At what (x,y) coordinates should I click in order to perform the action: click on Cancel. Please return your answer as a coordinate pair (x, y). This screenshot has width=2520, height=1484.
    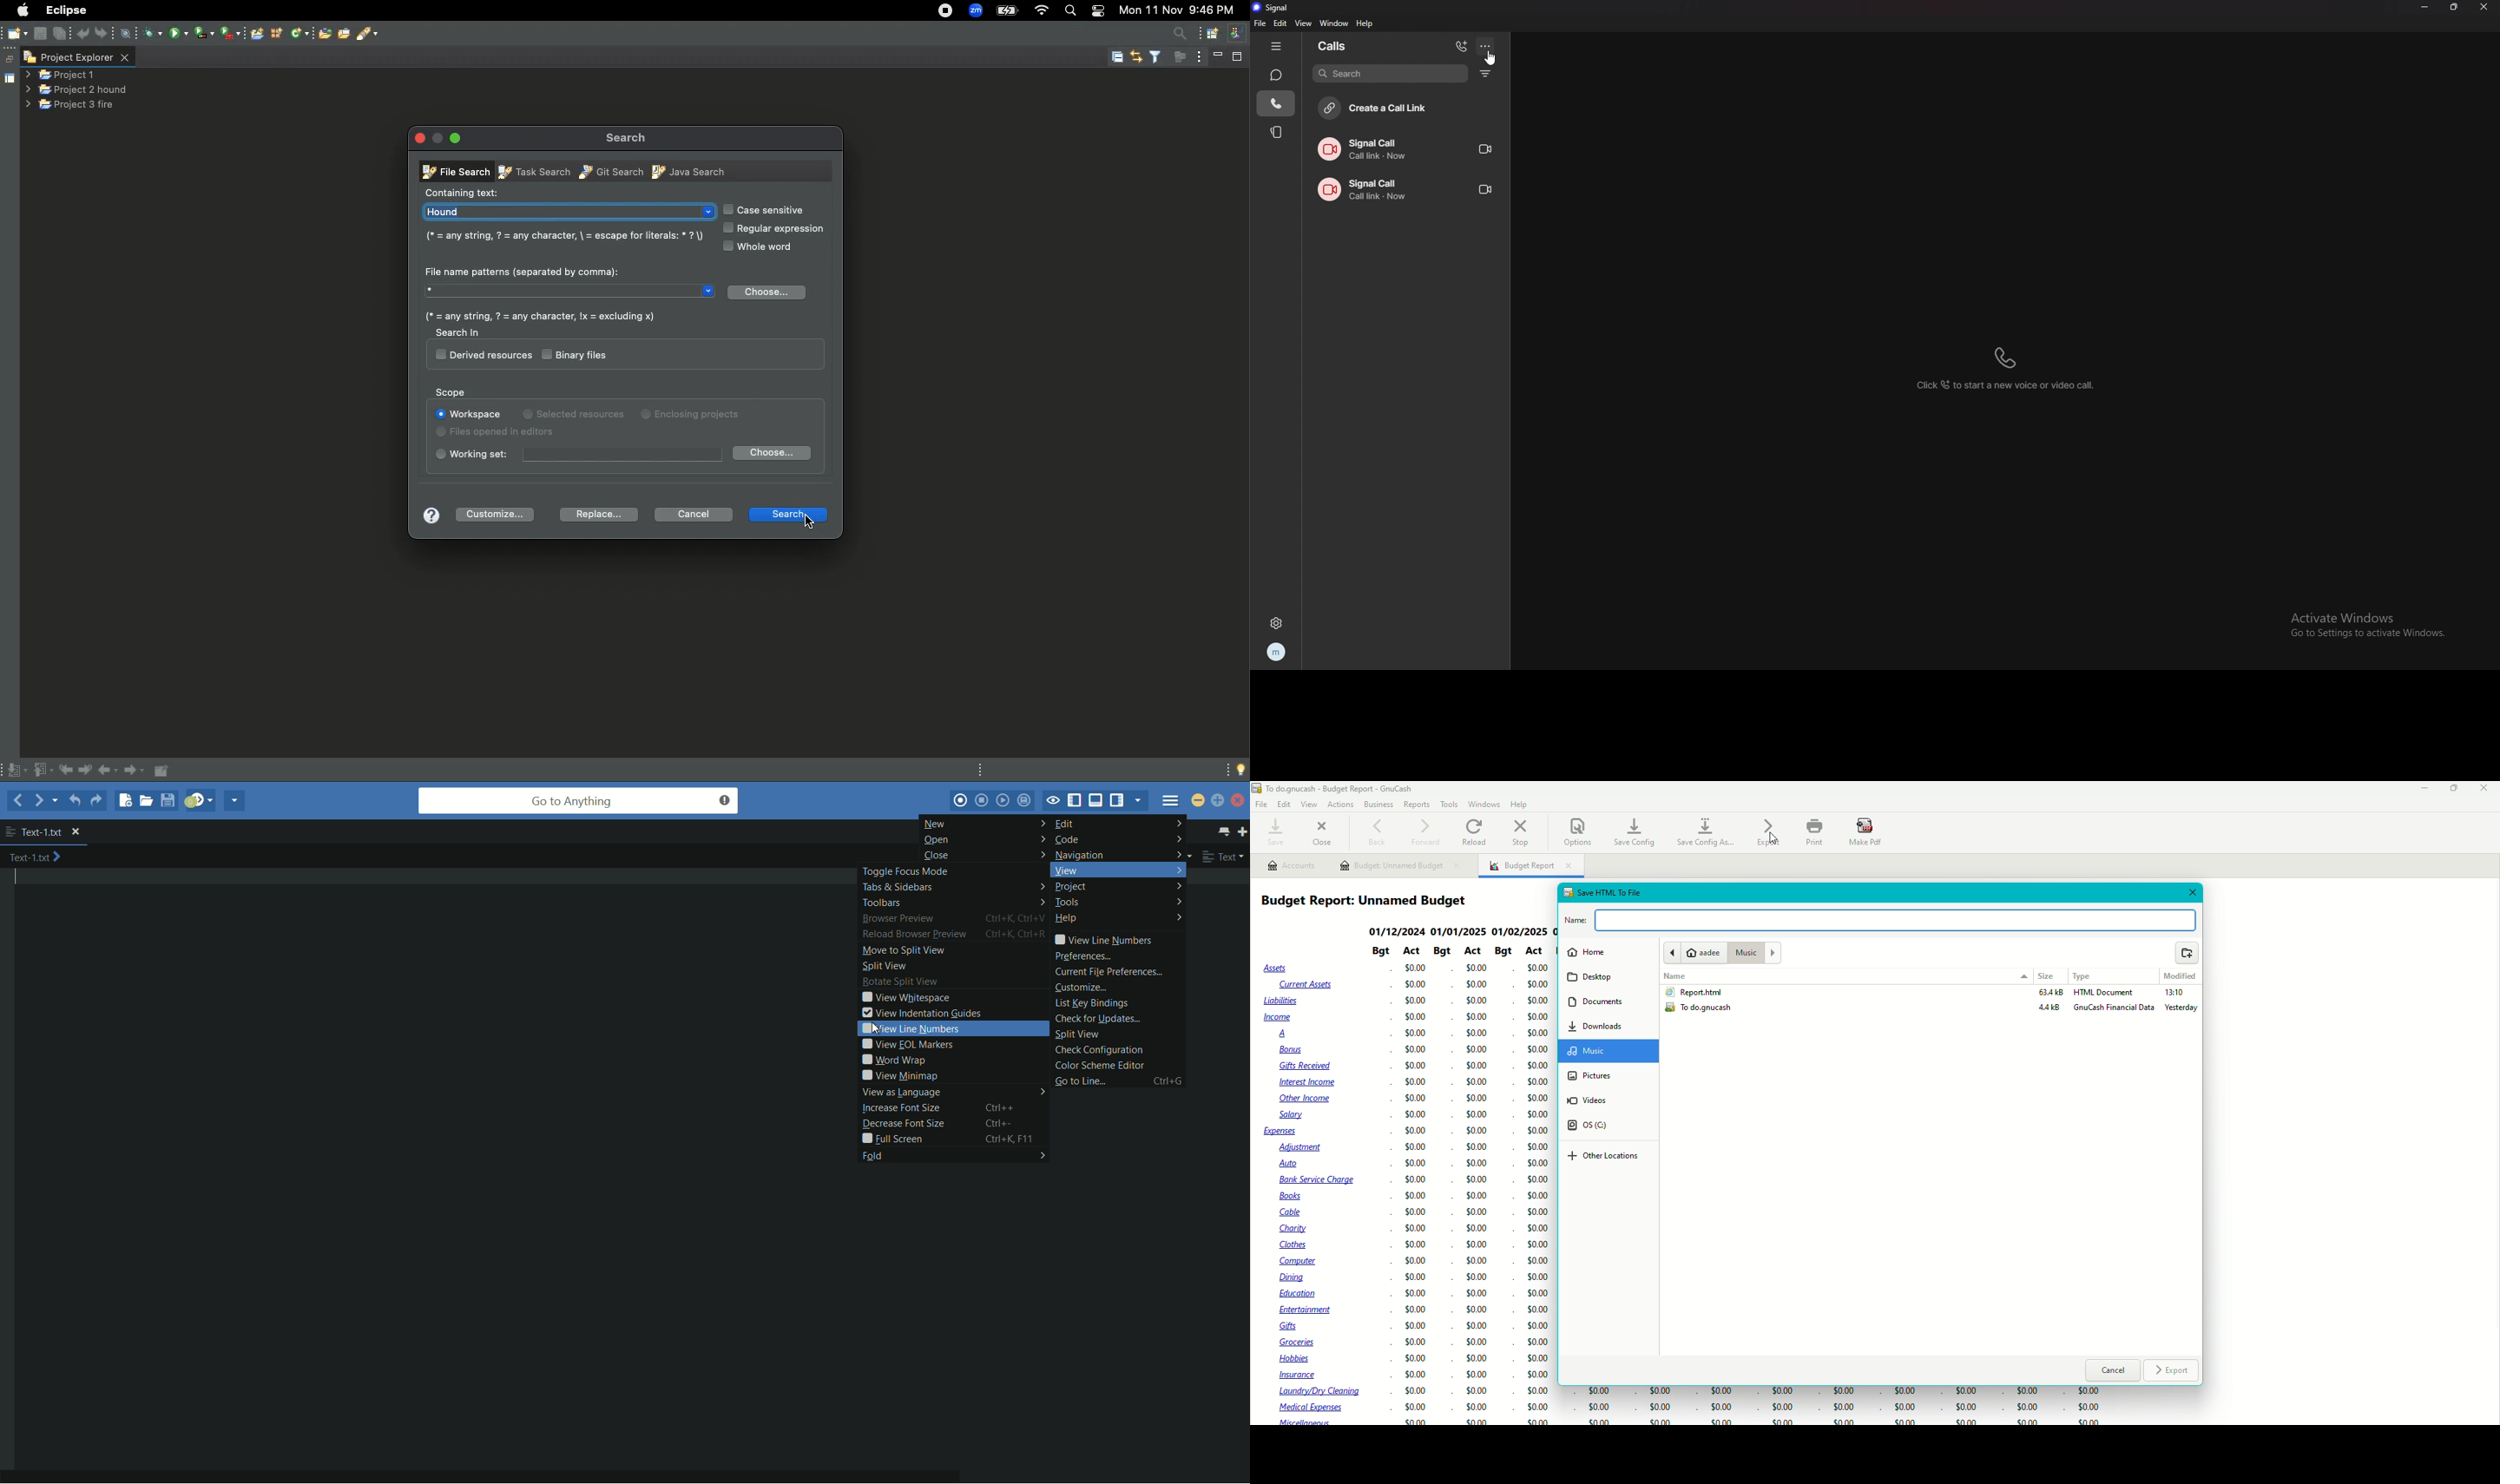
    Looking at the image, I should click on (2113, 1372).